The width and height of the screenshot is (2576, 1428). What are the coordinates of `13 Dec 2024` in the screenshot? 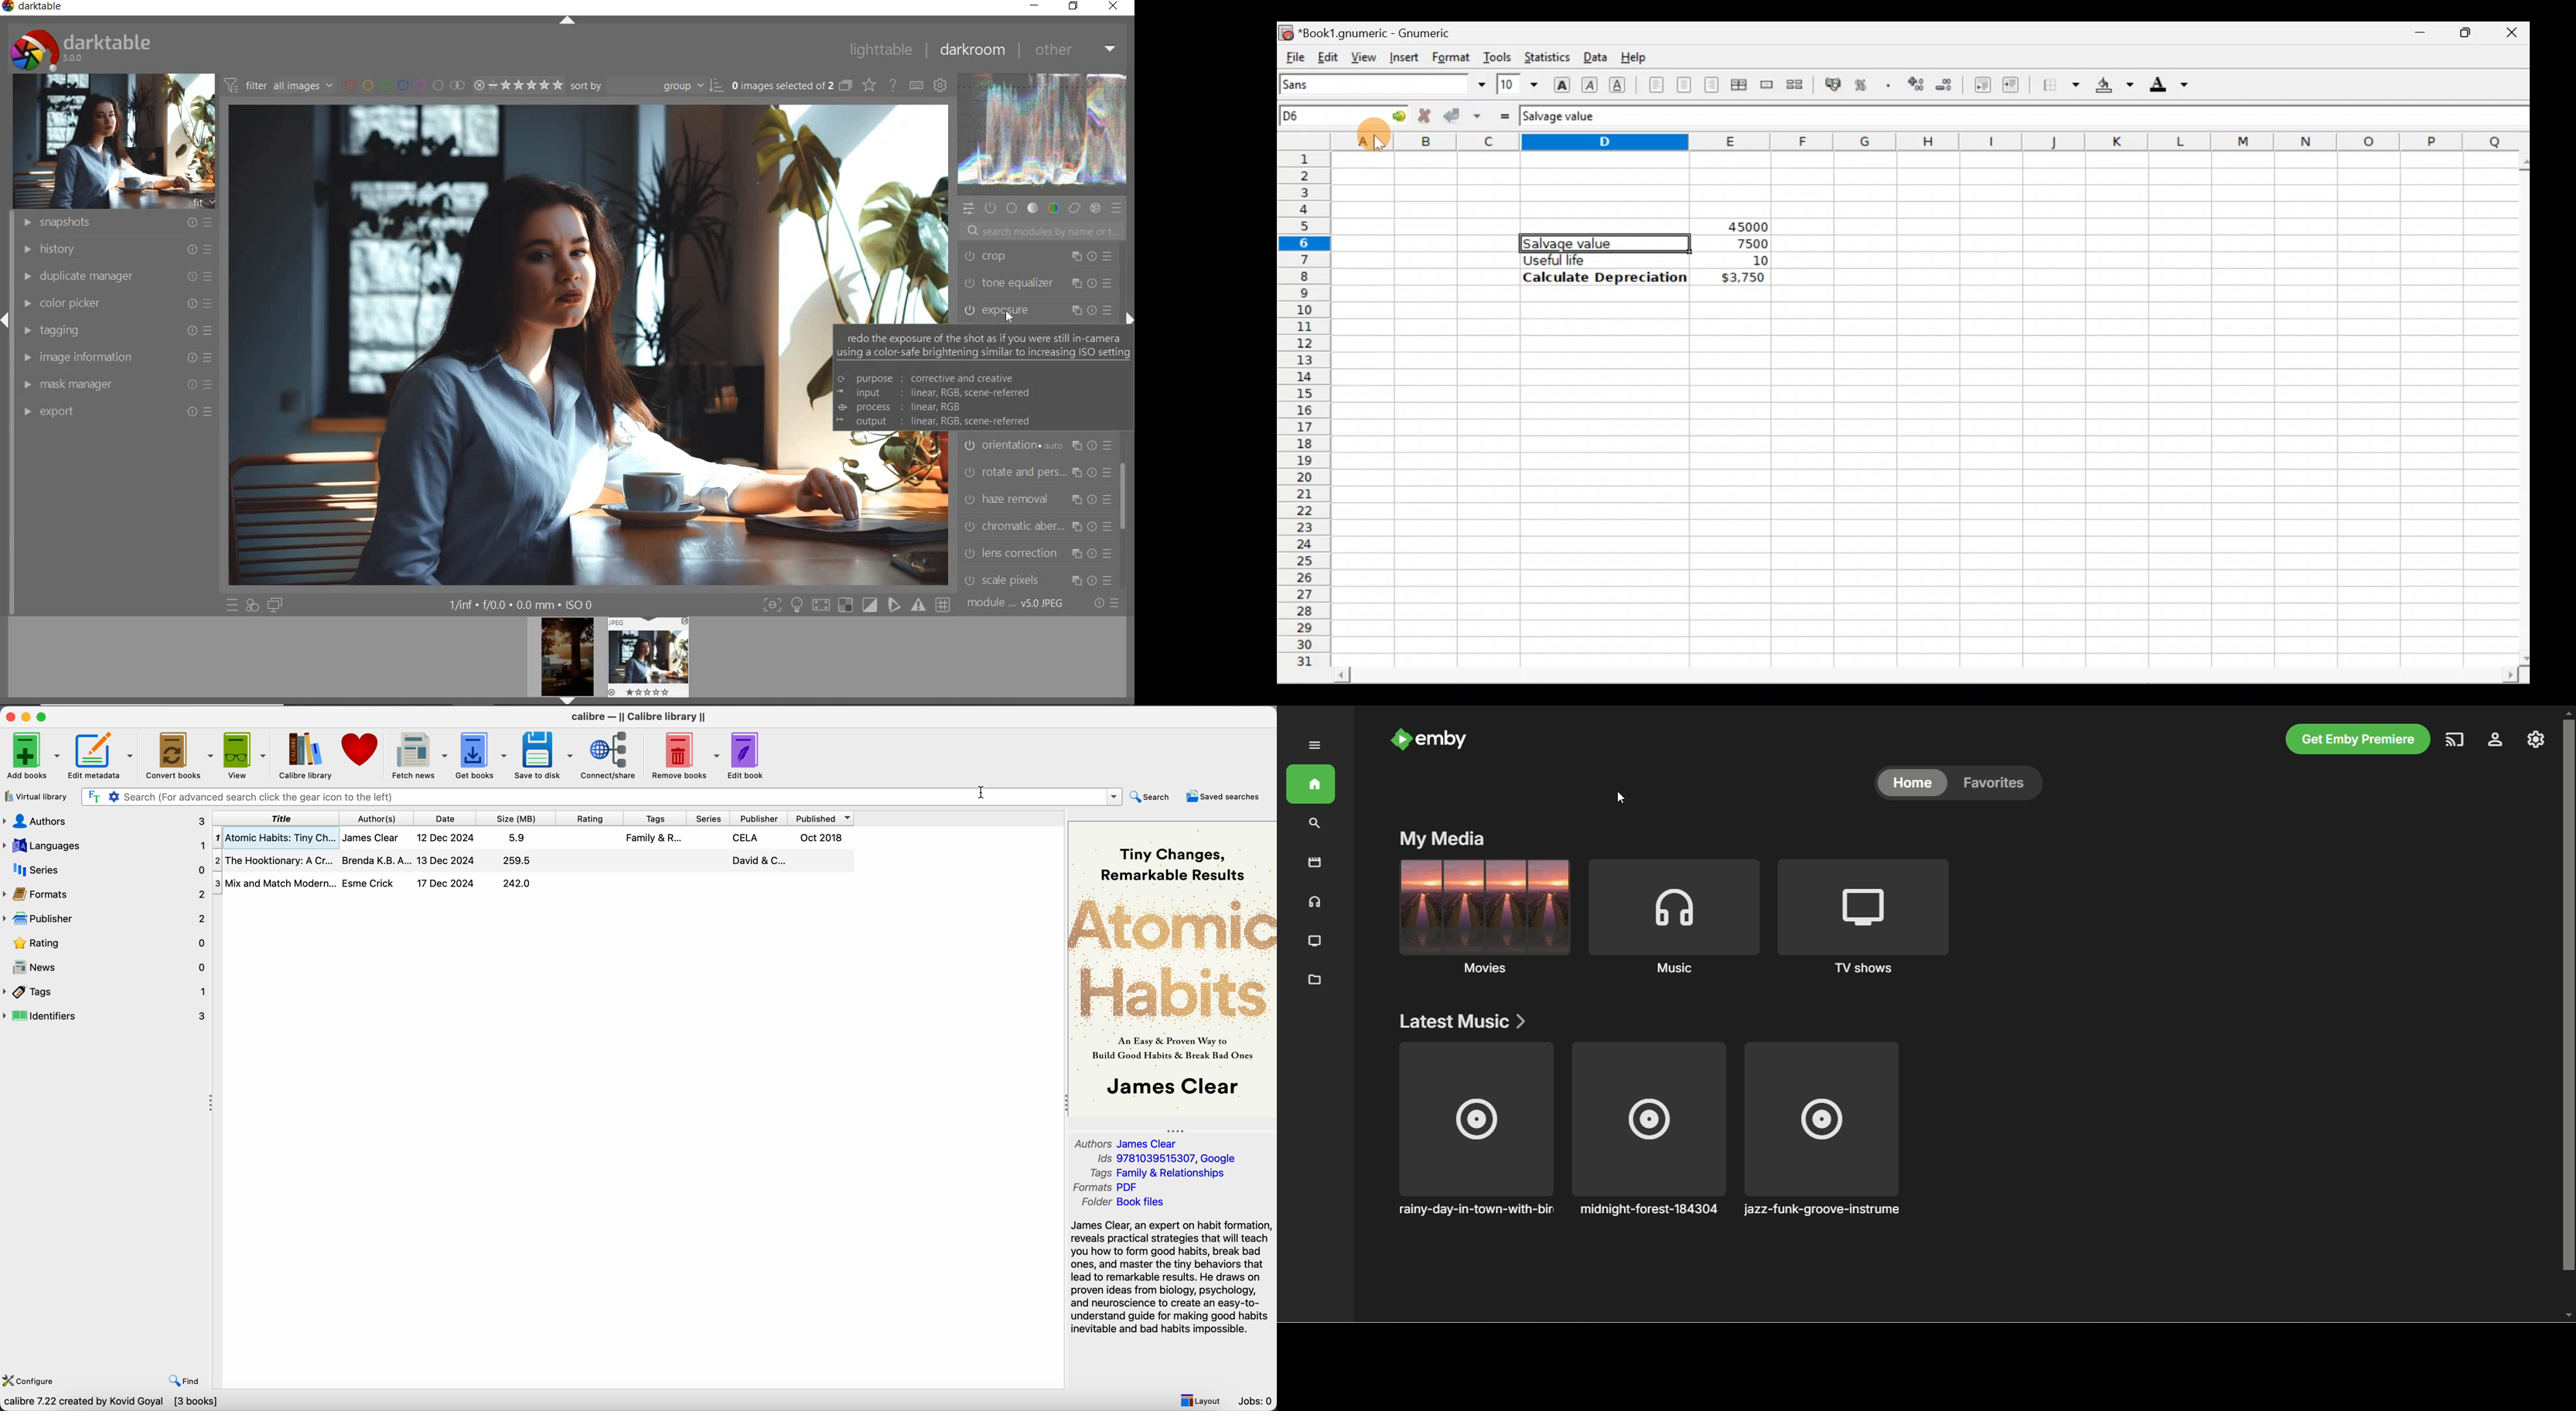 It's located at (446, 860).